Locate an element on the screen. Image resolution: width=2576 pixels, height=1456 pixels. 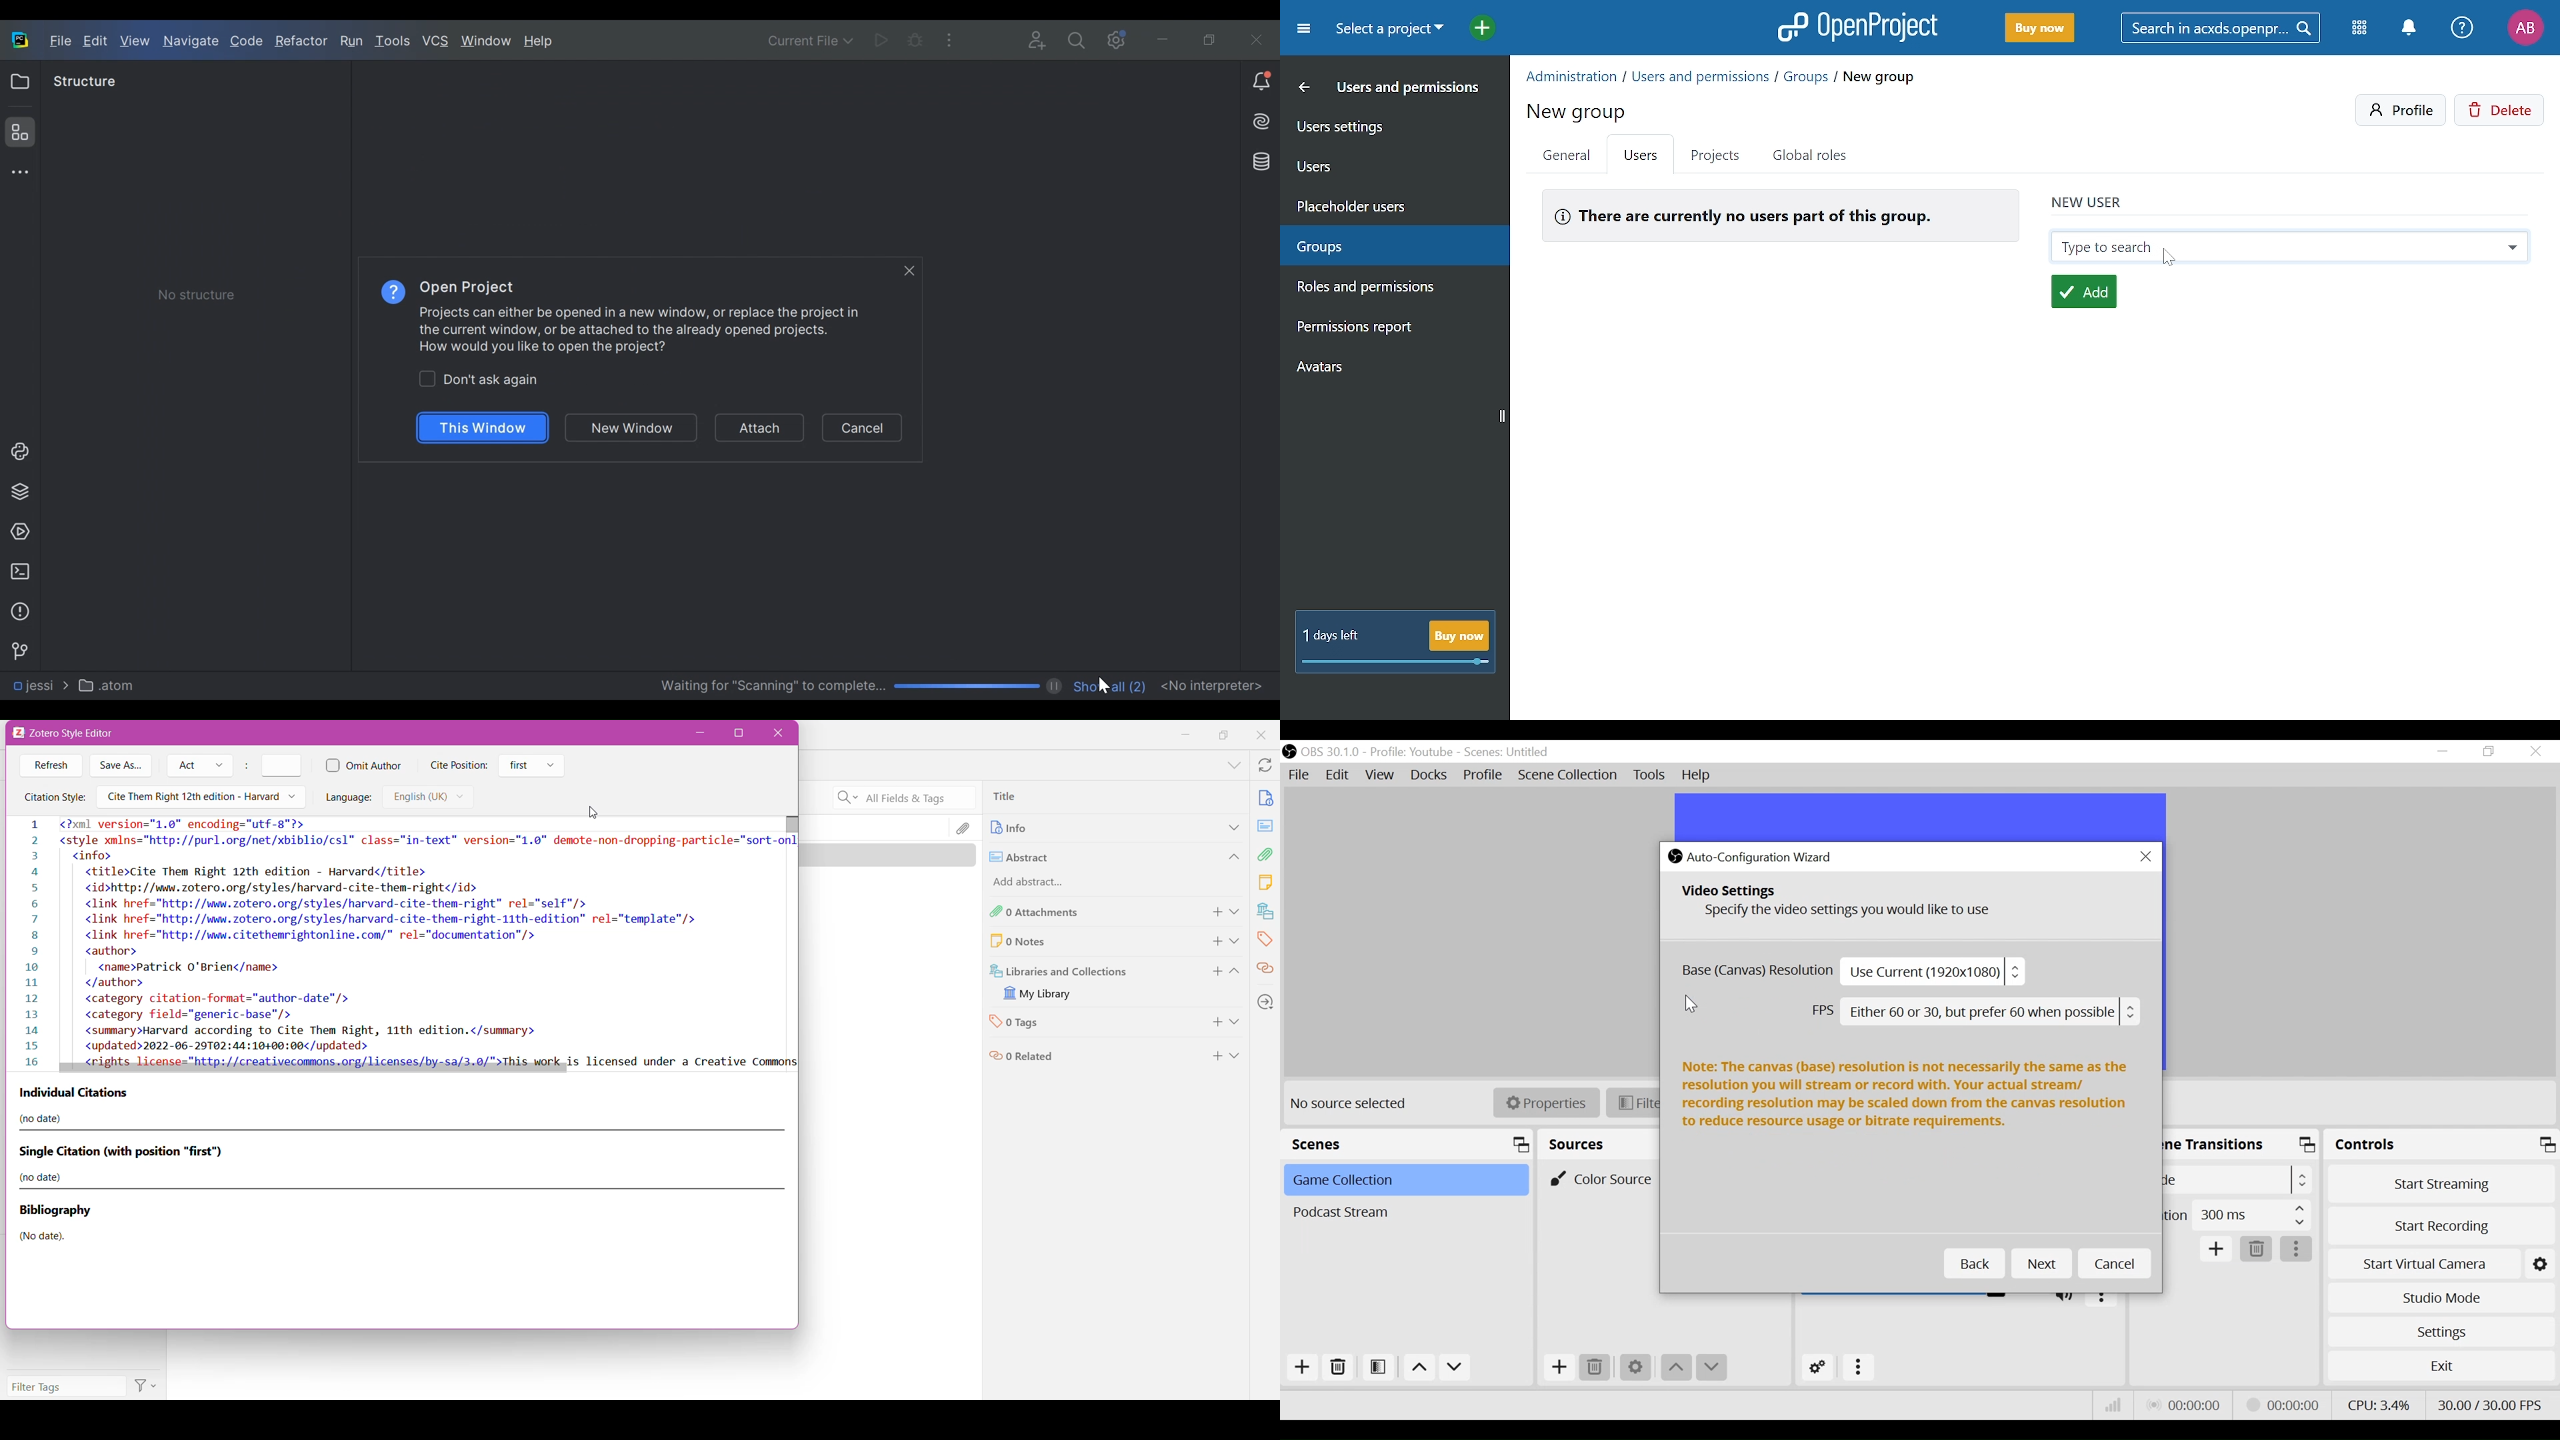
Add is located at coordinates (1302, 1367).